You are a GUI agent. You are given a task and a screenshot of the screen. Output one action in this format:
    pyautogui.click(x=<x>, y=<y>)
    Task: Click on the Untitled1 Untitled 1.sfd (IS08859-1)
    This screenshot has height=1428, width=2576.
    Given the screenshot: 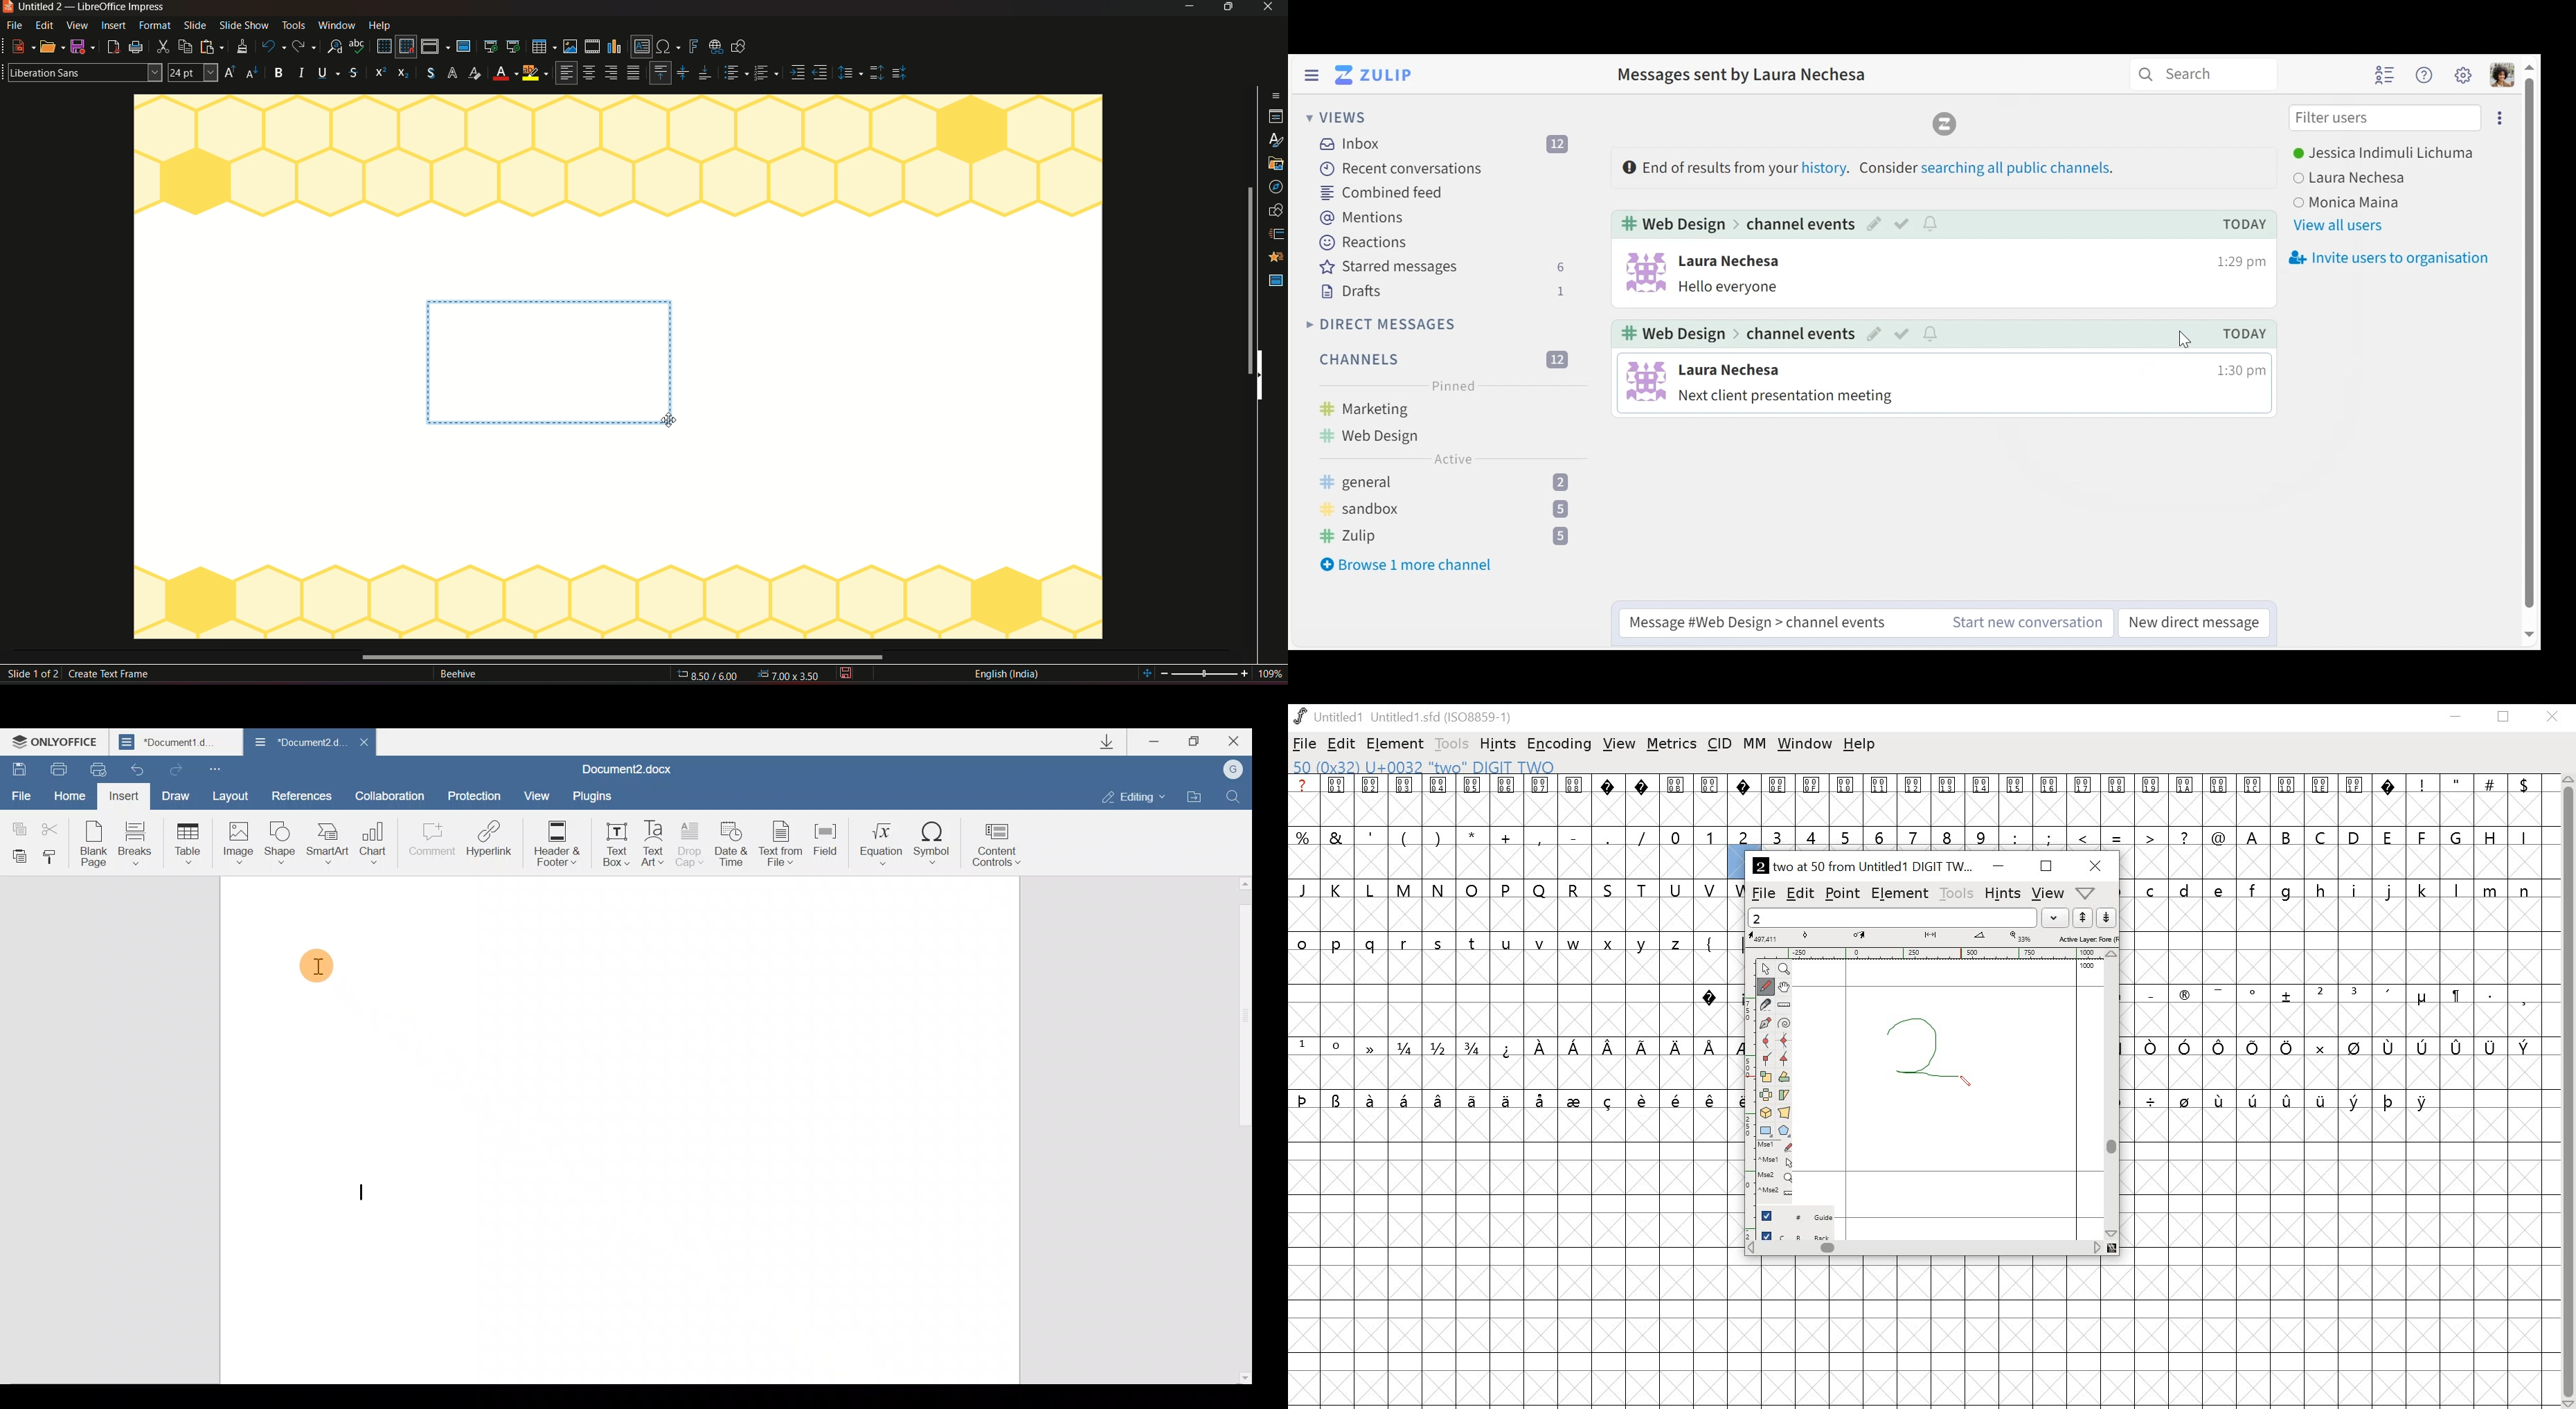 What is the action you would take?
    pyautogui.click(x=1408, y=717)
    